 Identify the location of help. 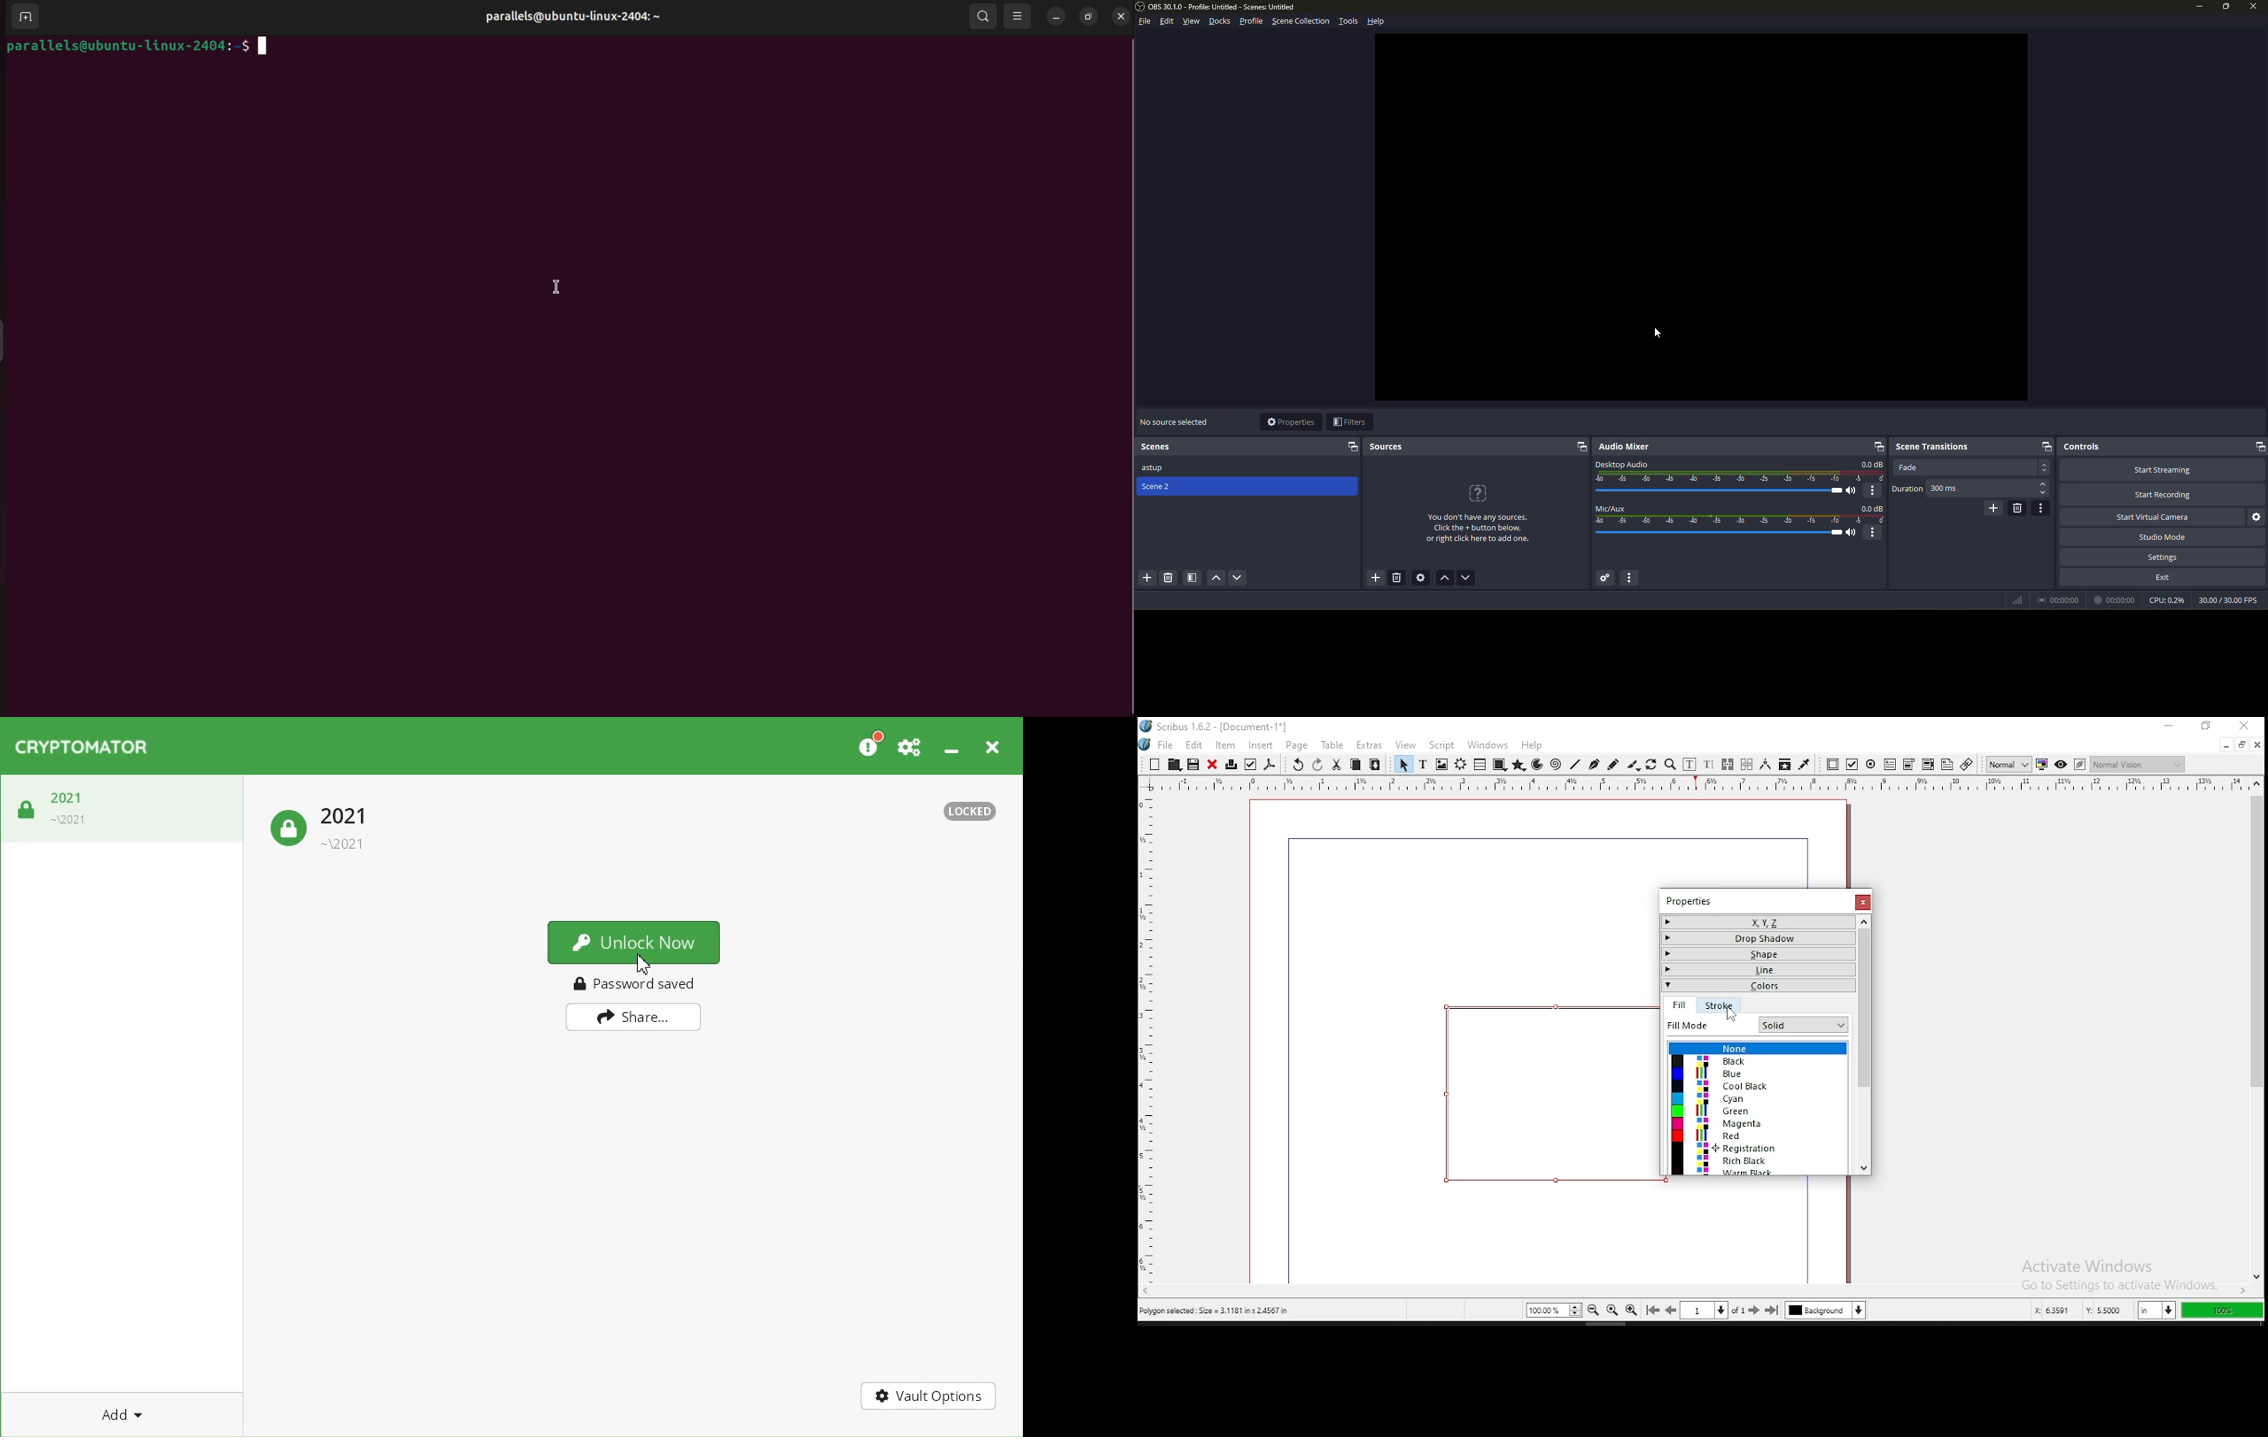
(1376, 22).